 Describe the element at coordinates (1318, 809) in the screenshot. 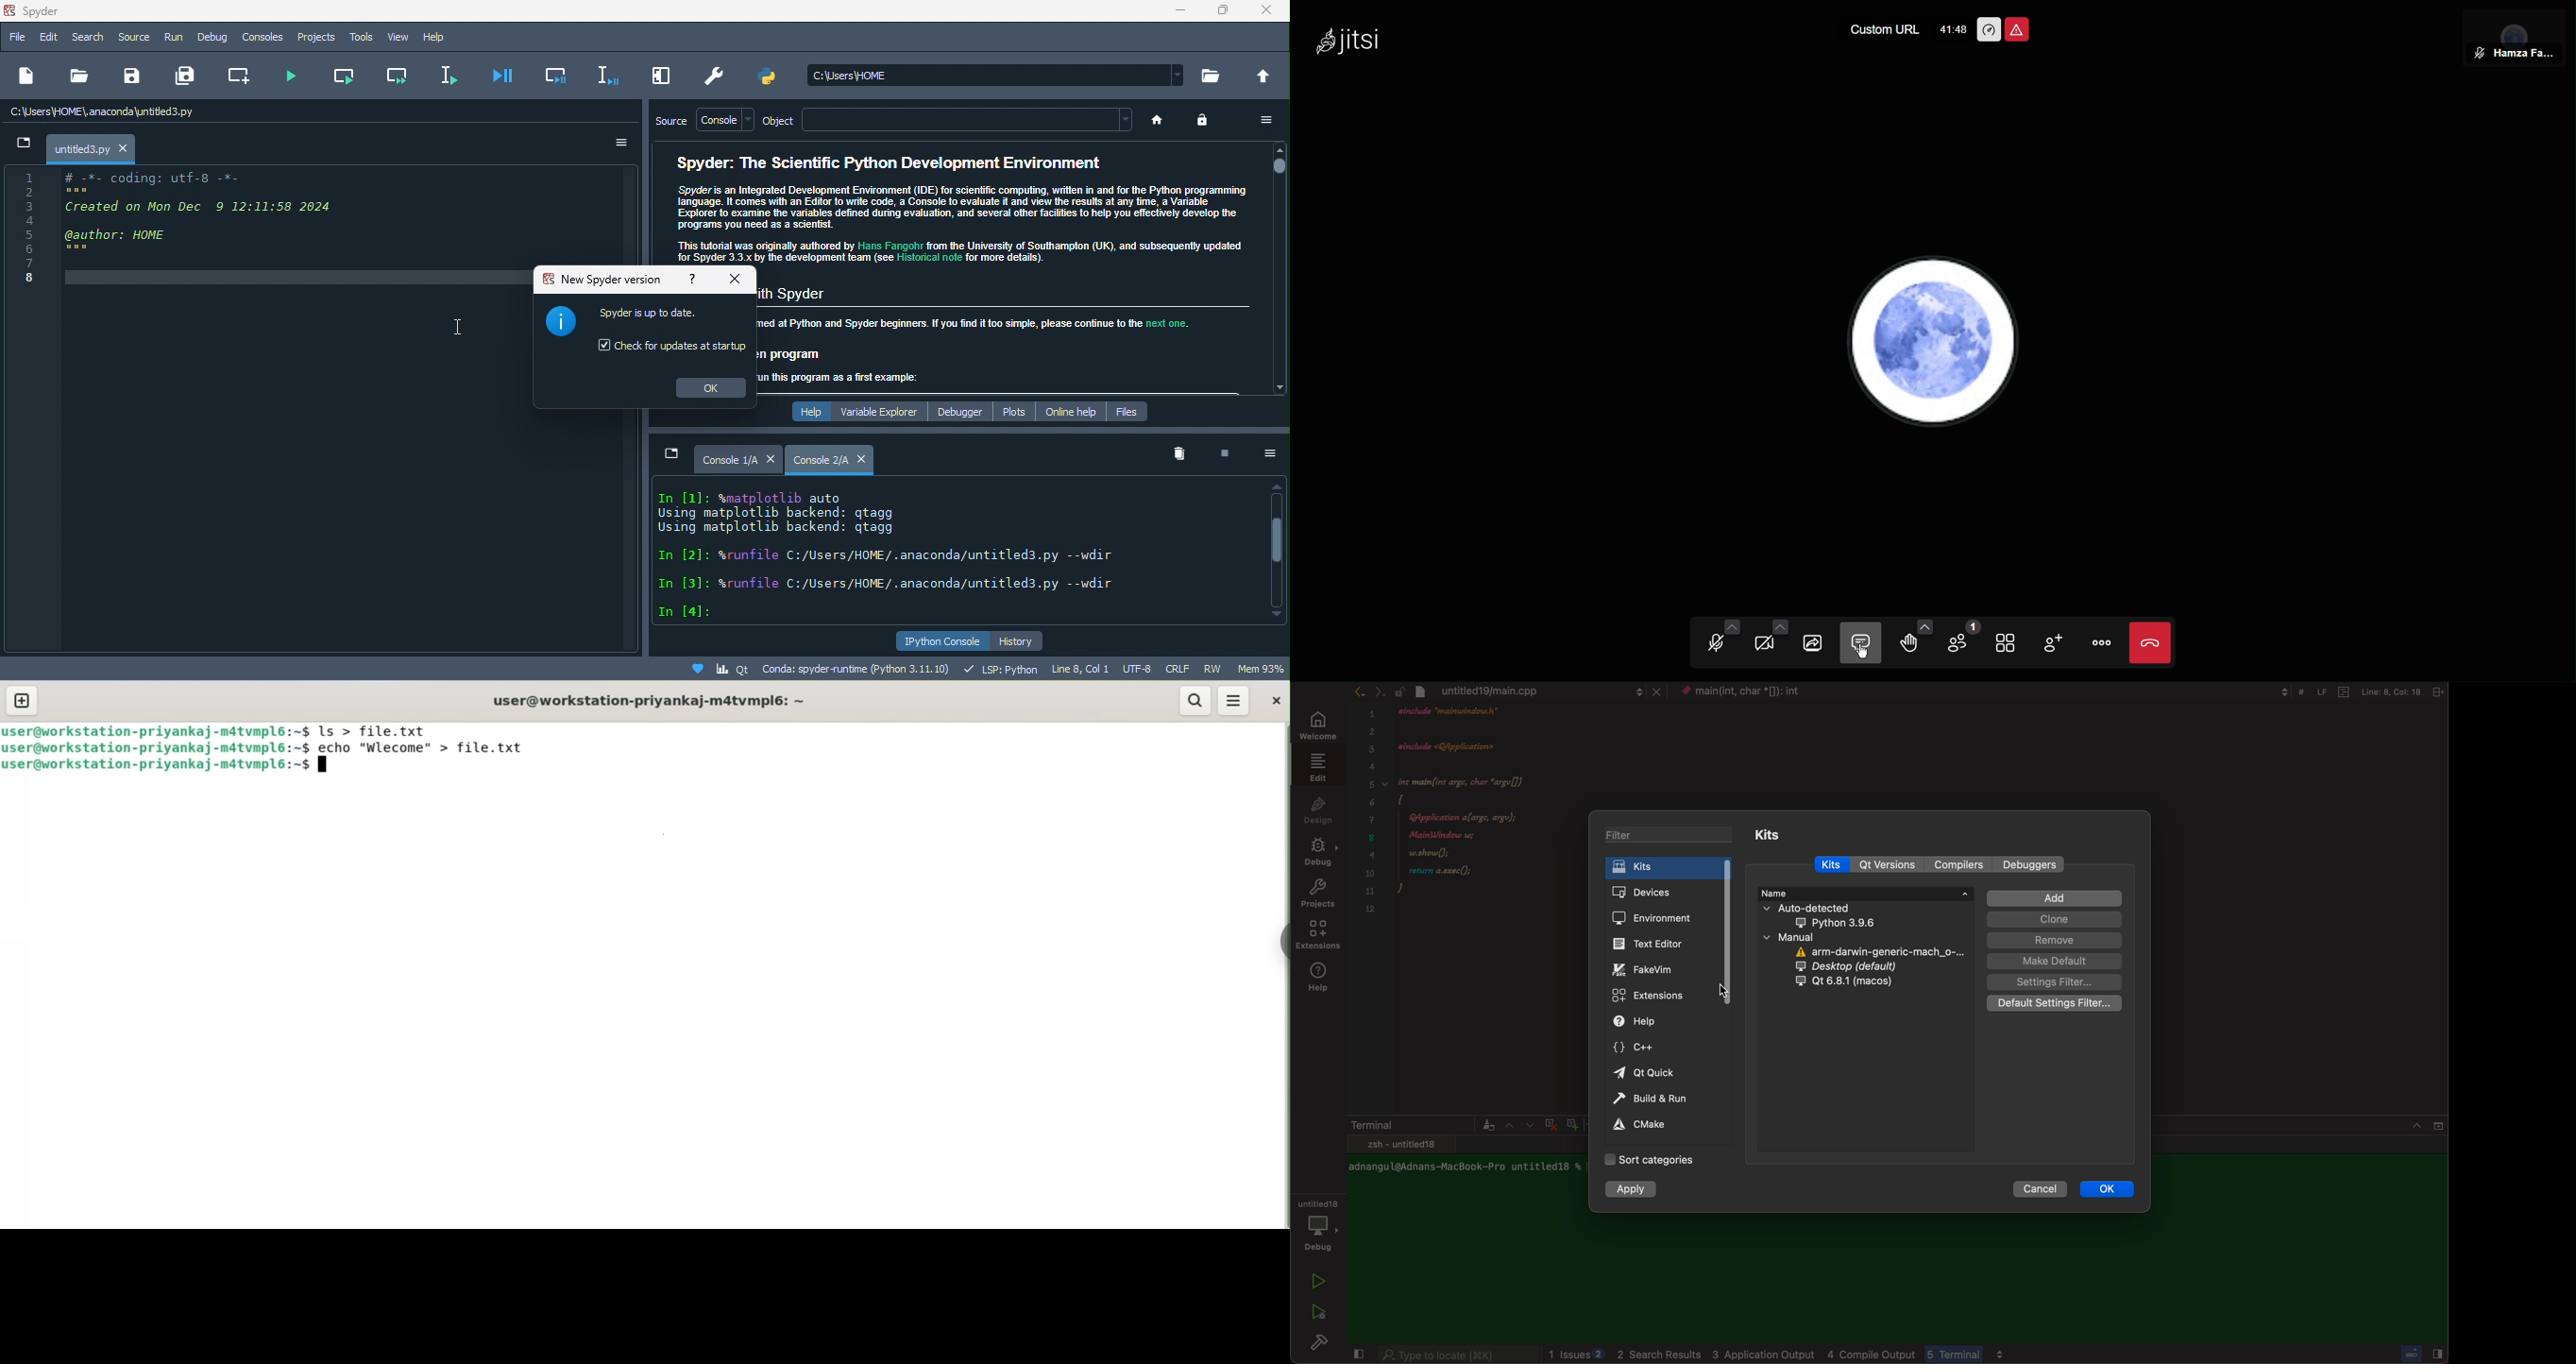

I see `design` at that location.